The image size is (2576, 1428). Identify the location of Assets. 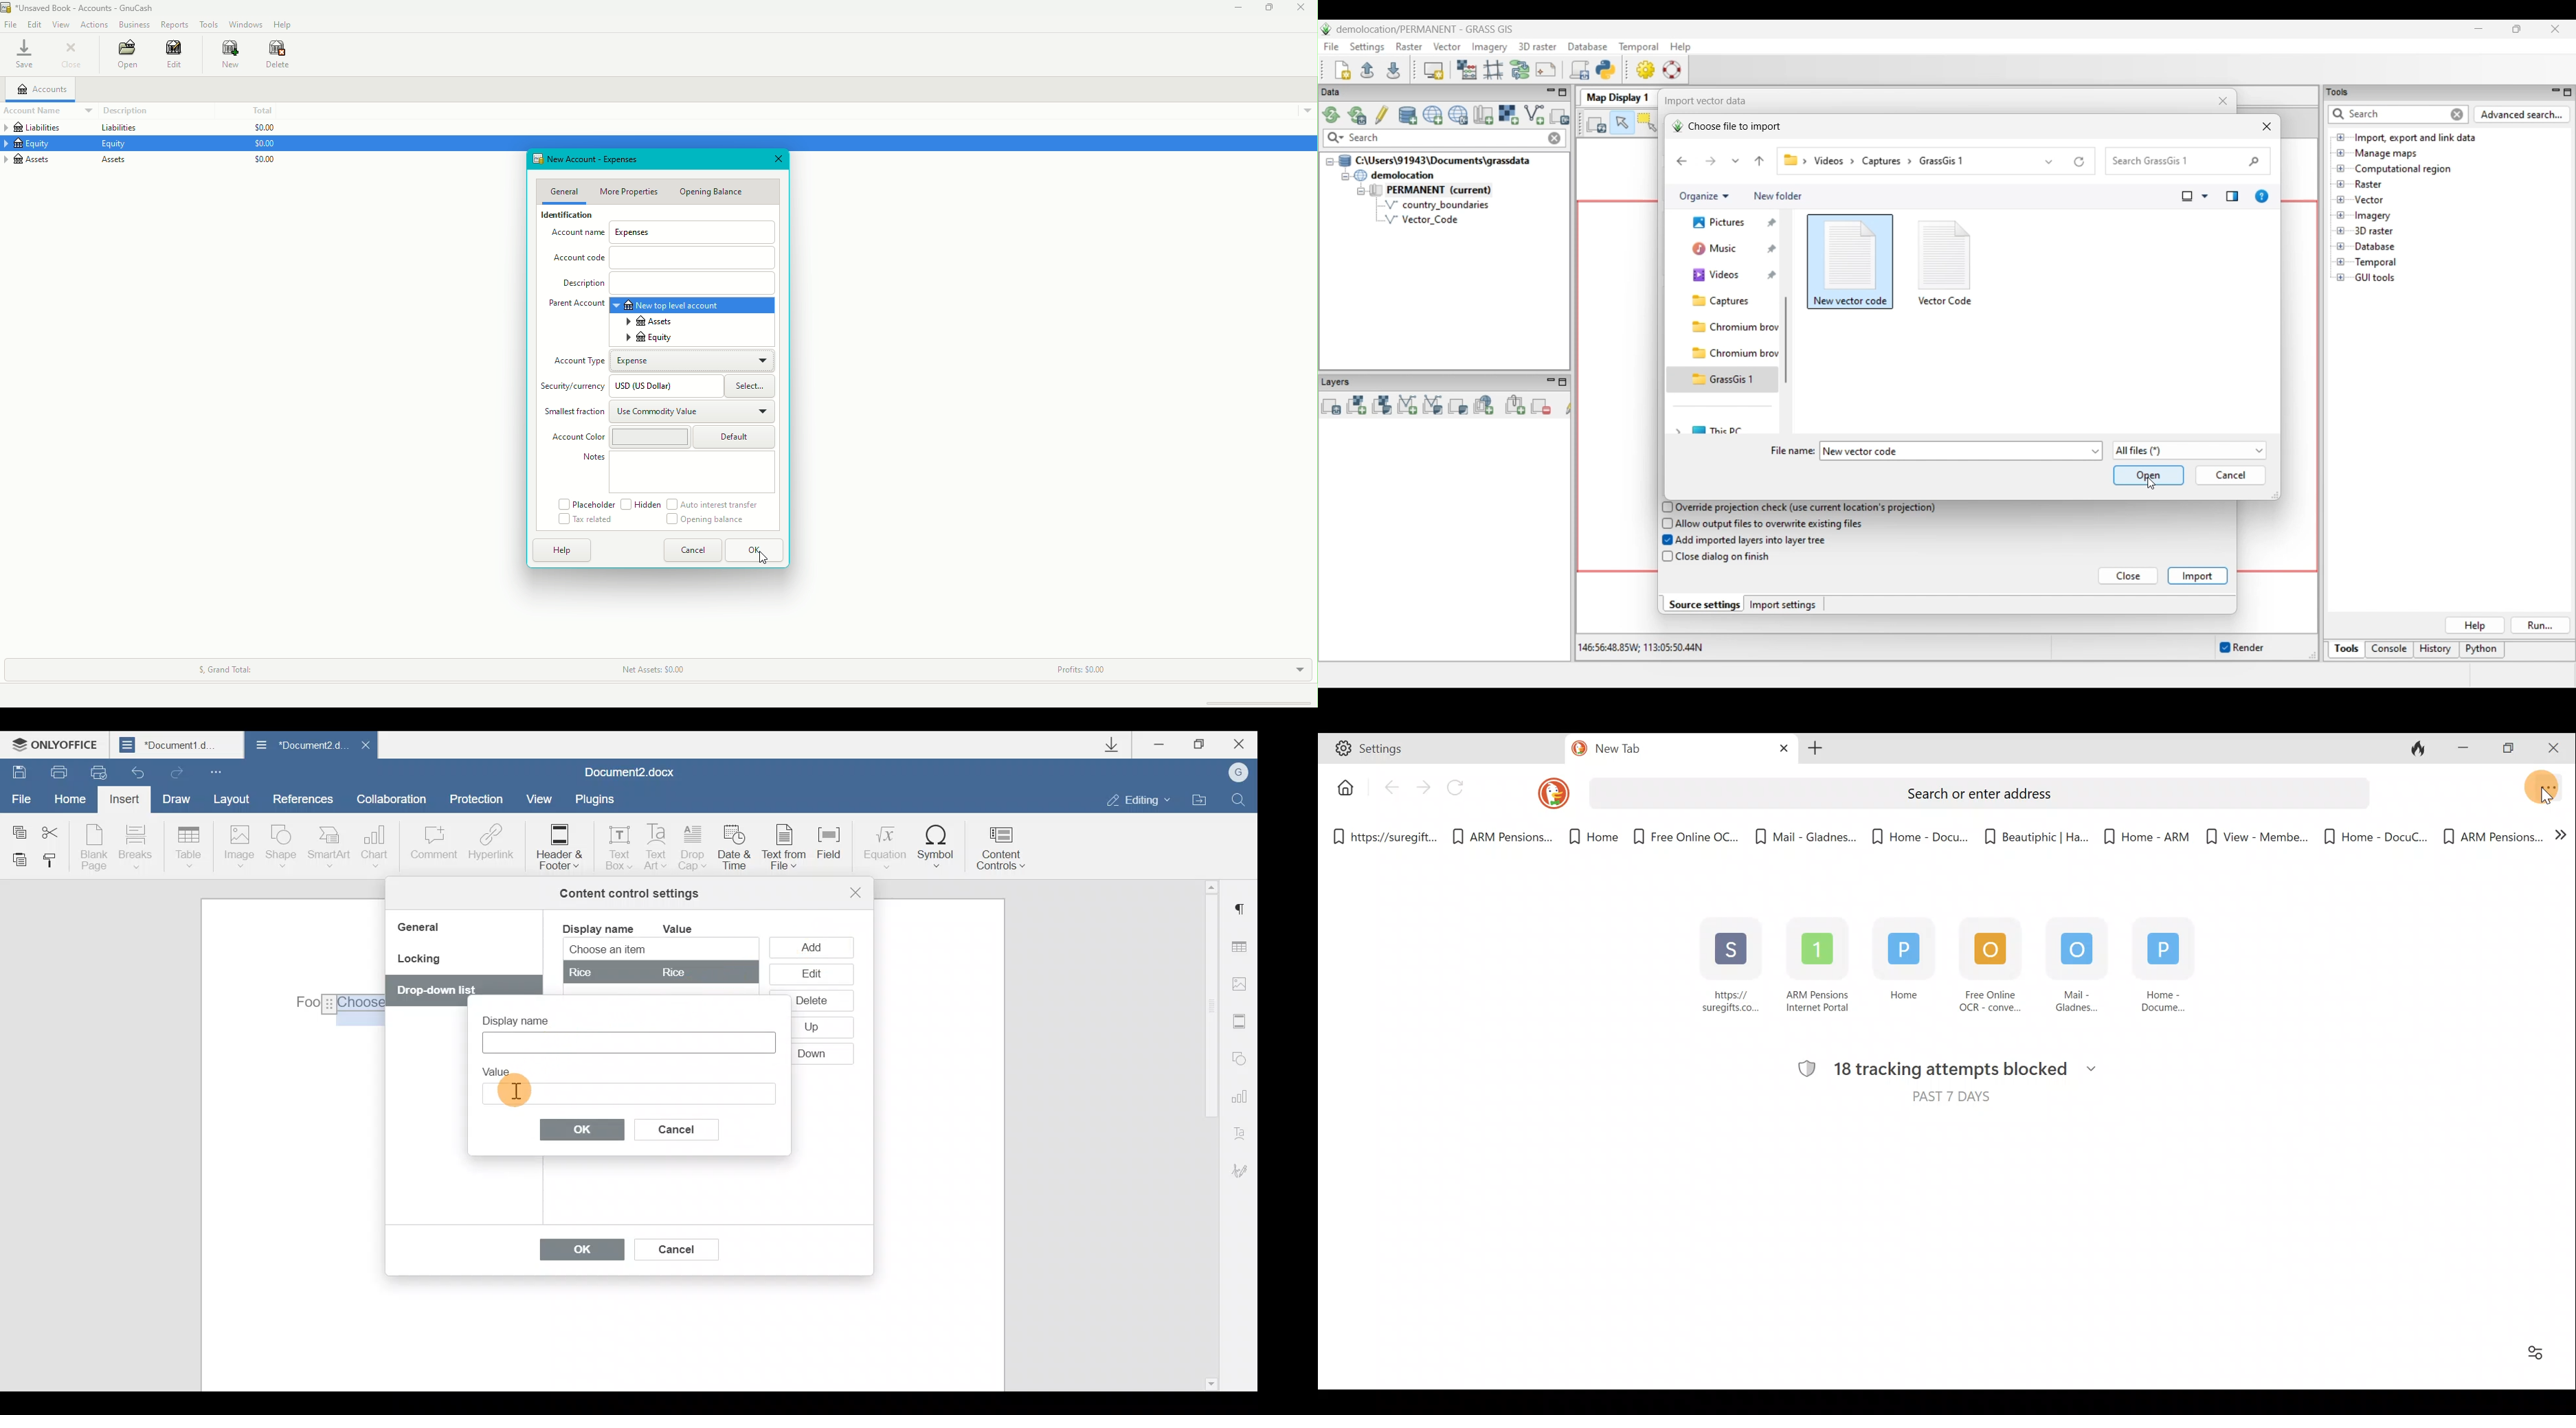
(40, 159).